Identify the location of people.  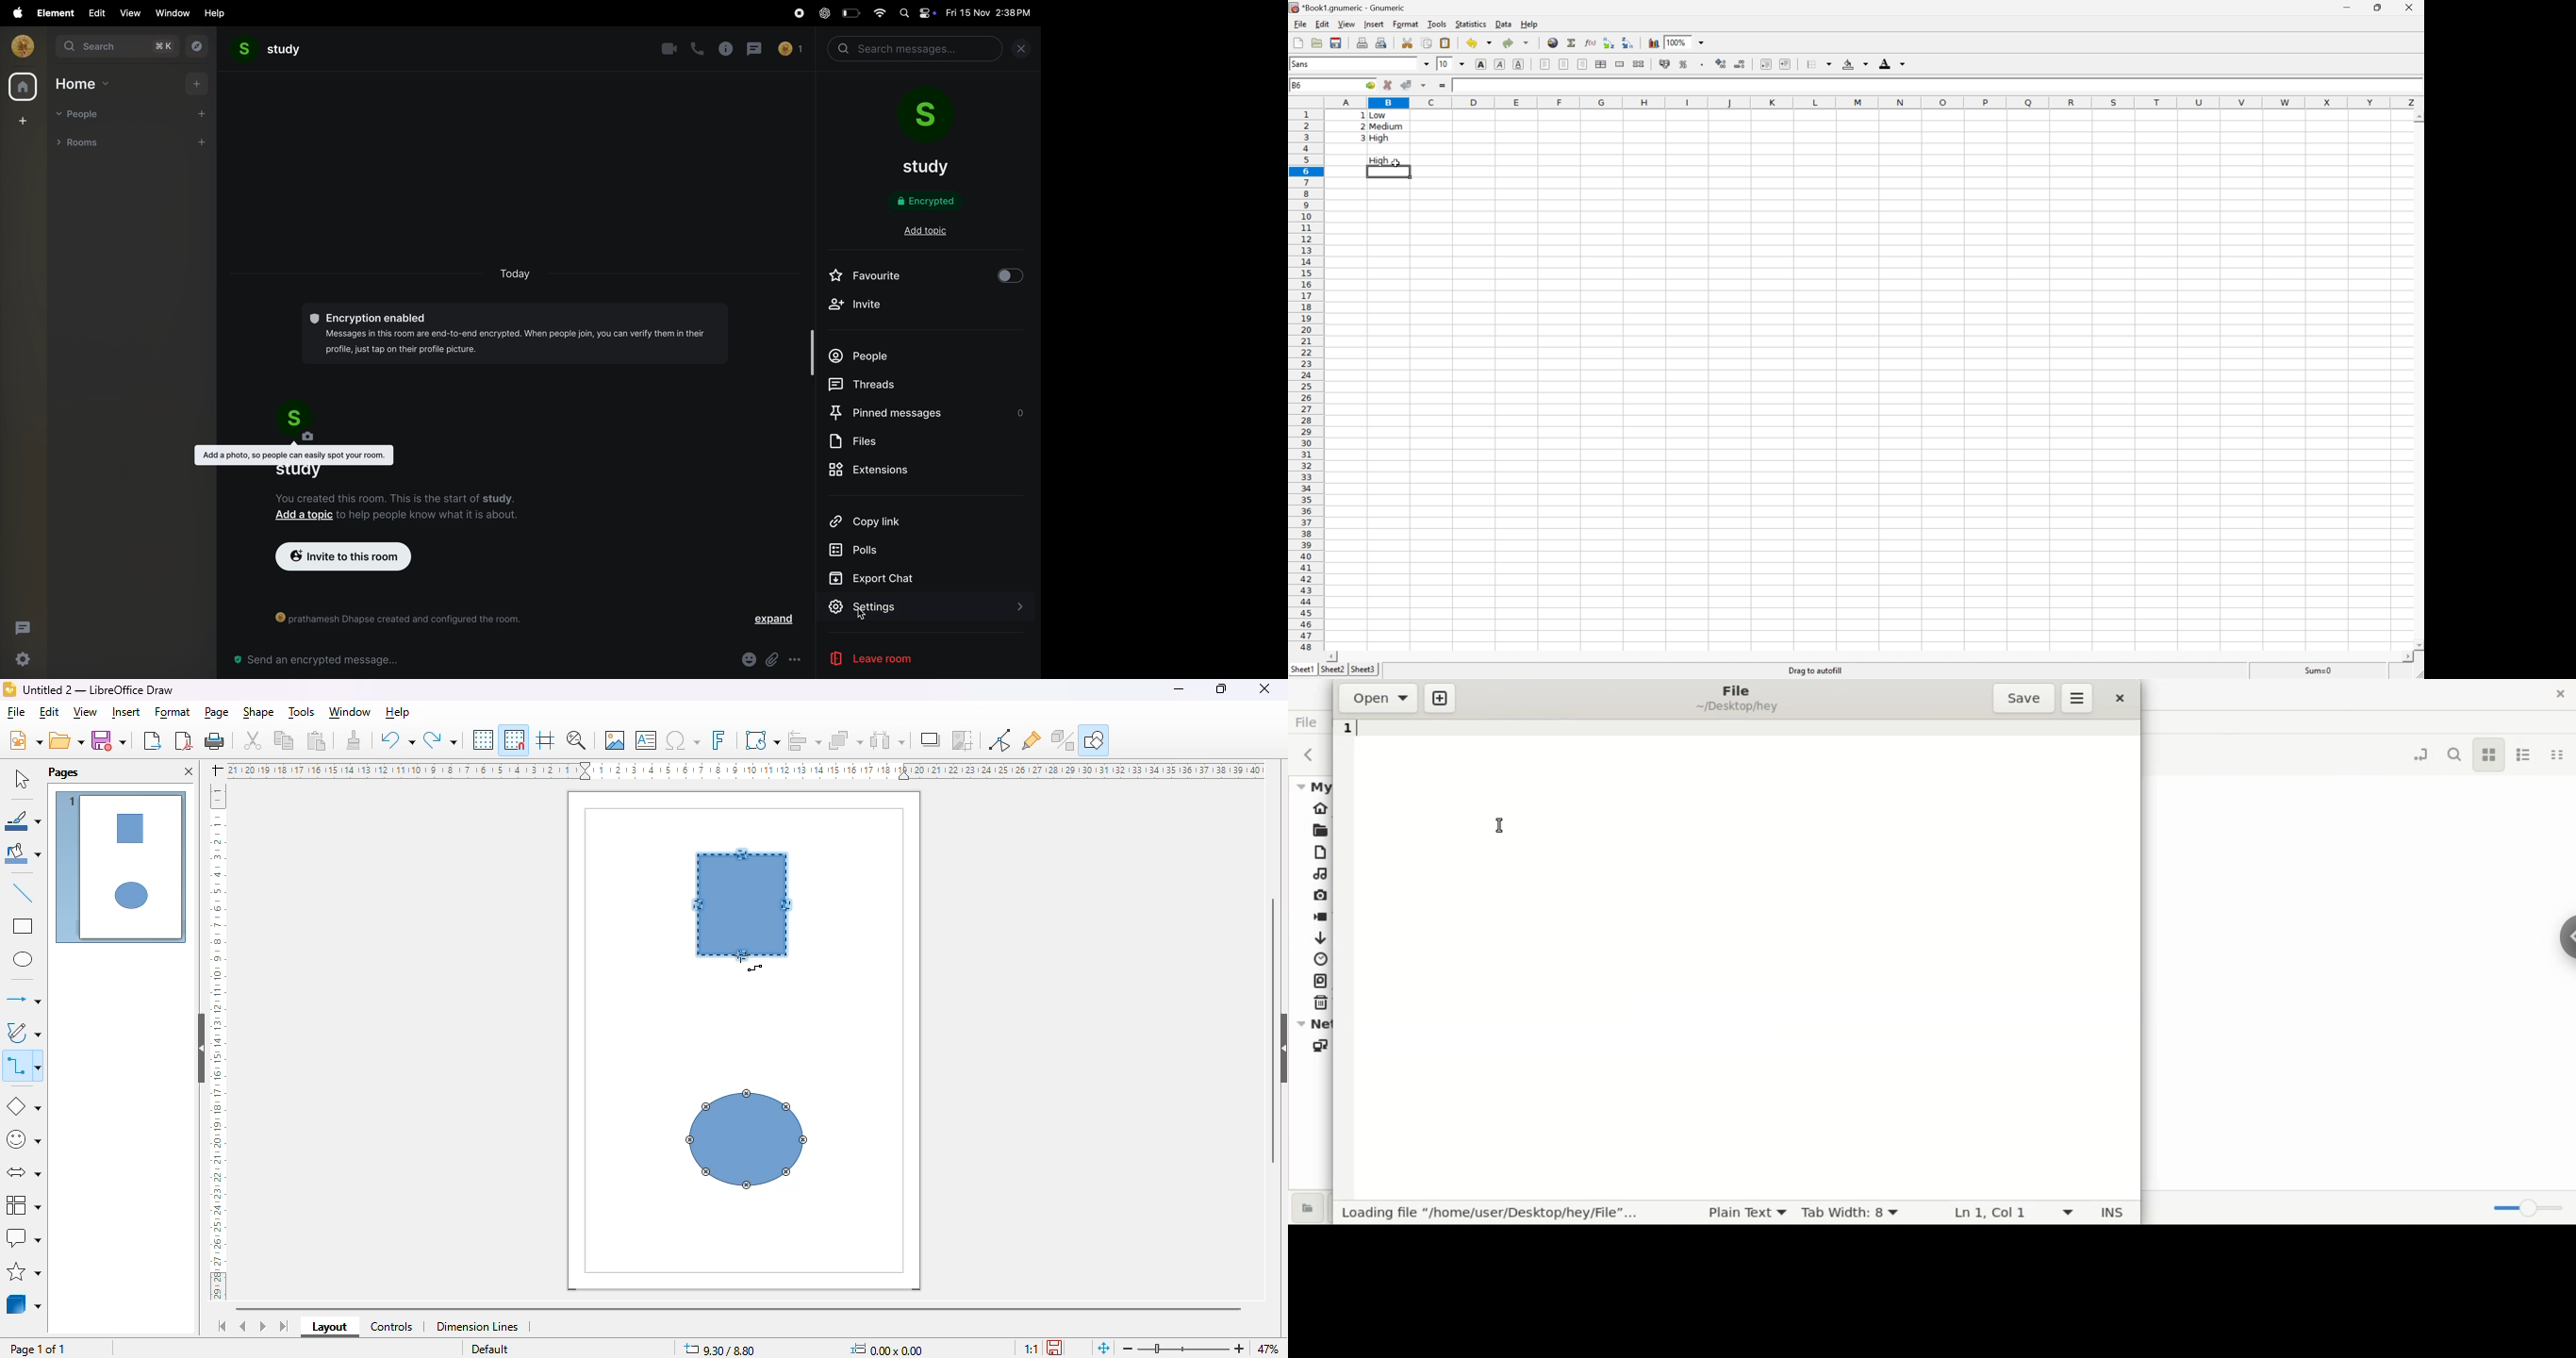
(82, 115).